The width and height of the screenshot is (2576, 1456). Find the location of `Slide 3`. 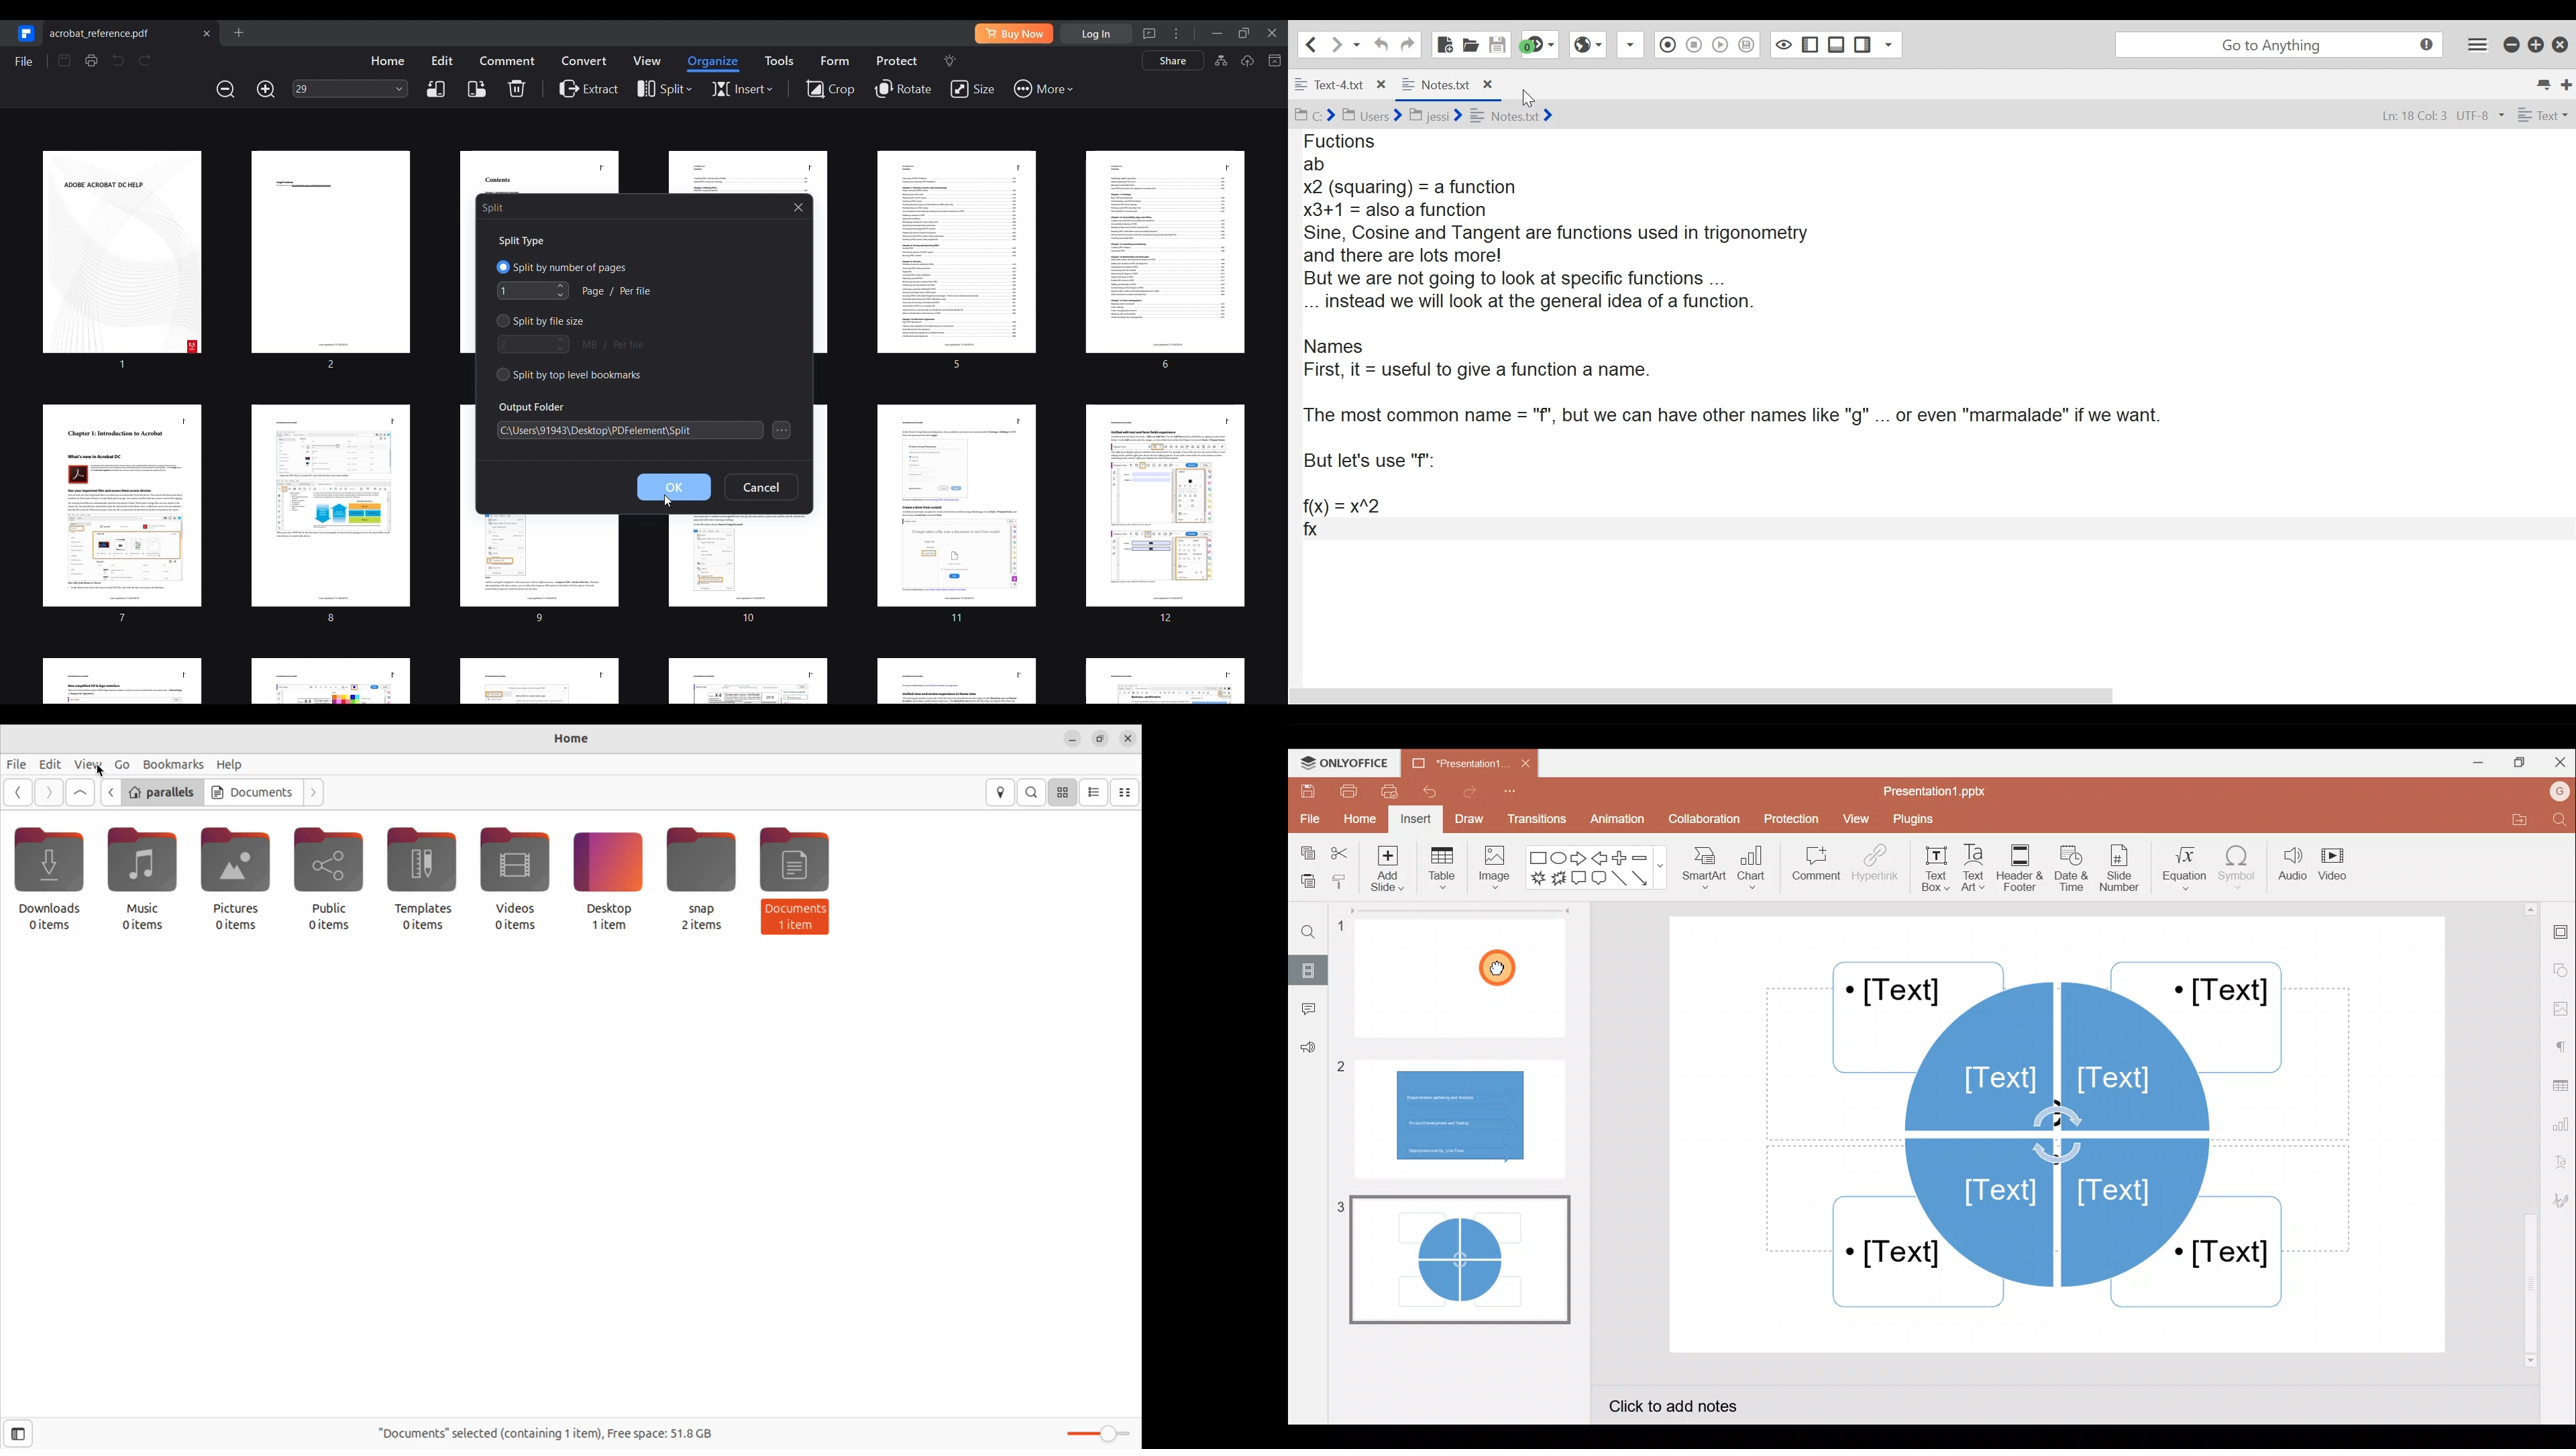

Slide 3 is located at coordinates (1456, 1258).